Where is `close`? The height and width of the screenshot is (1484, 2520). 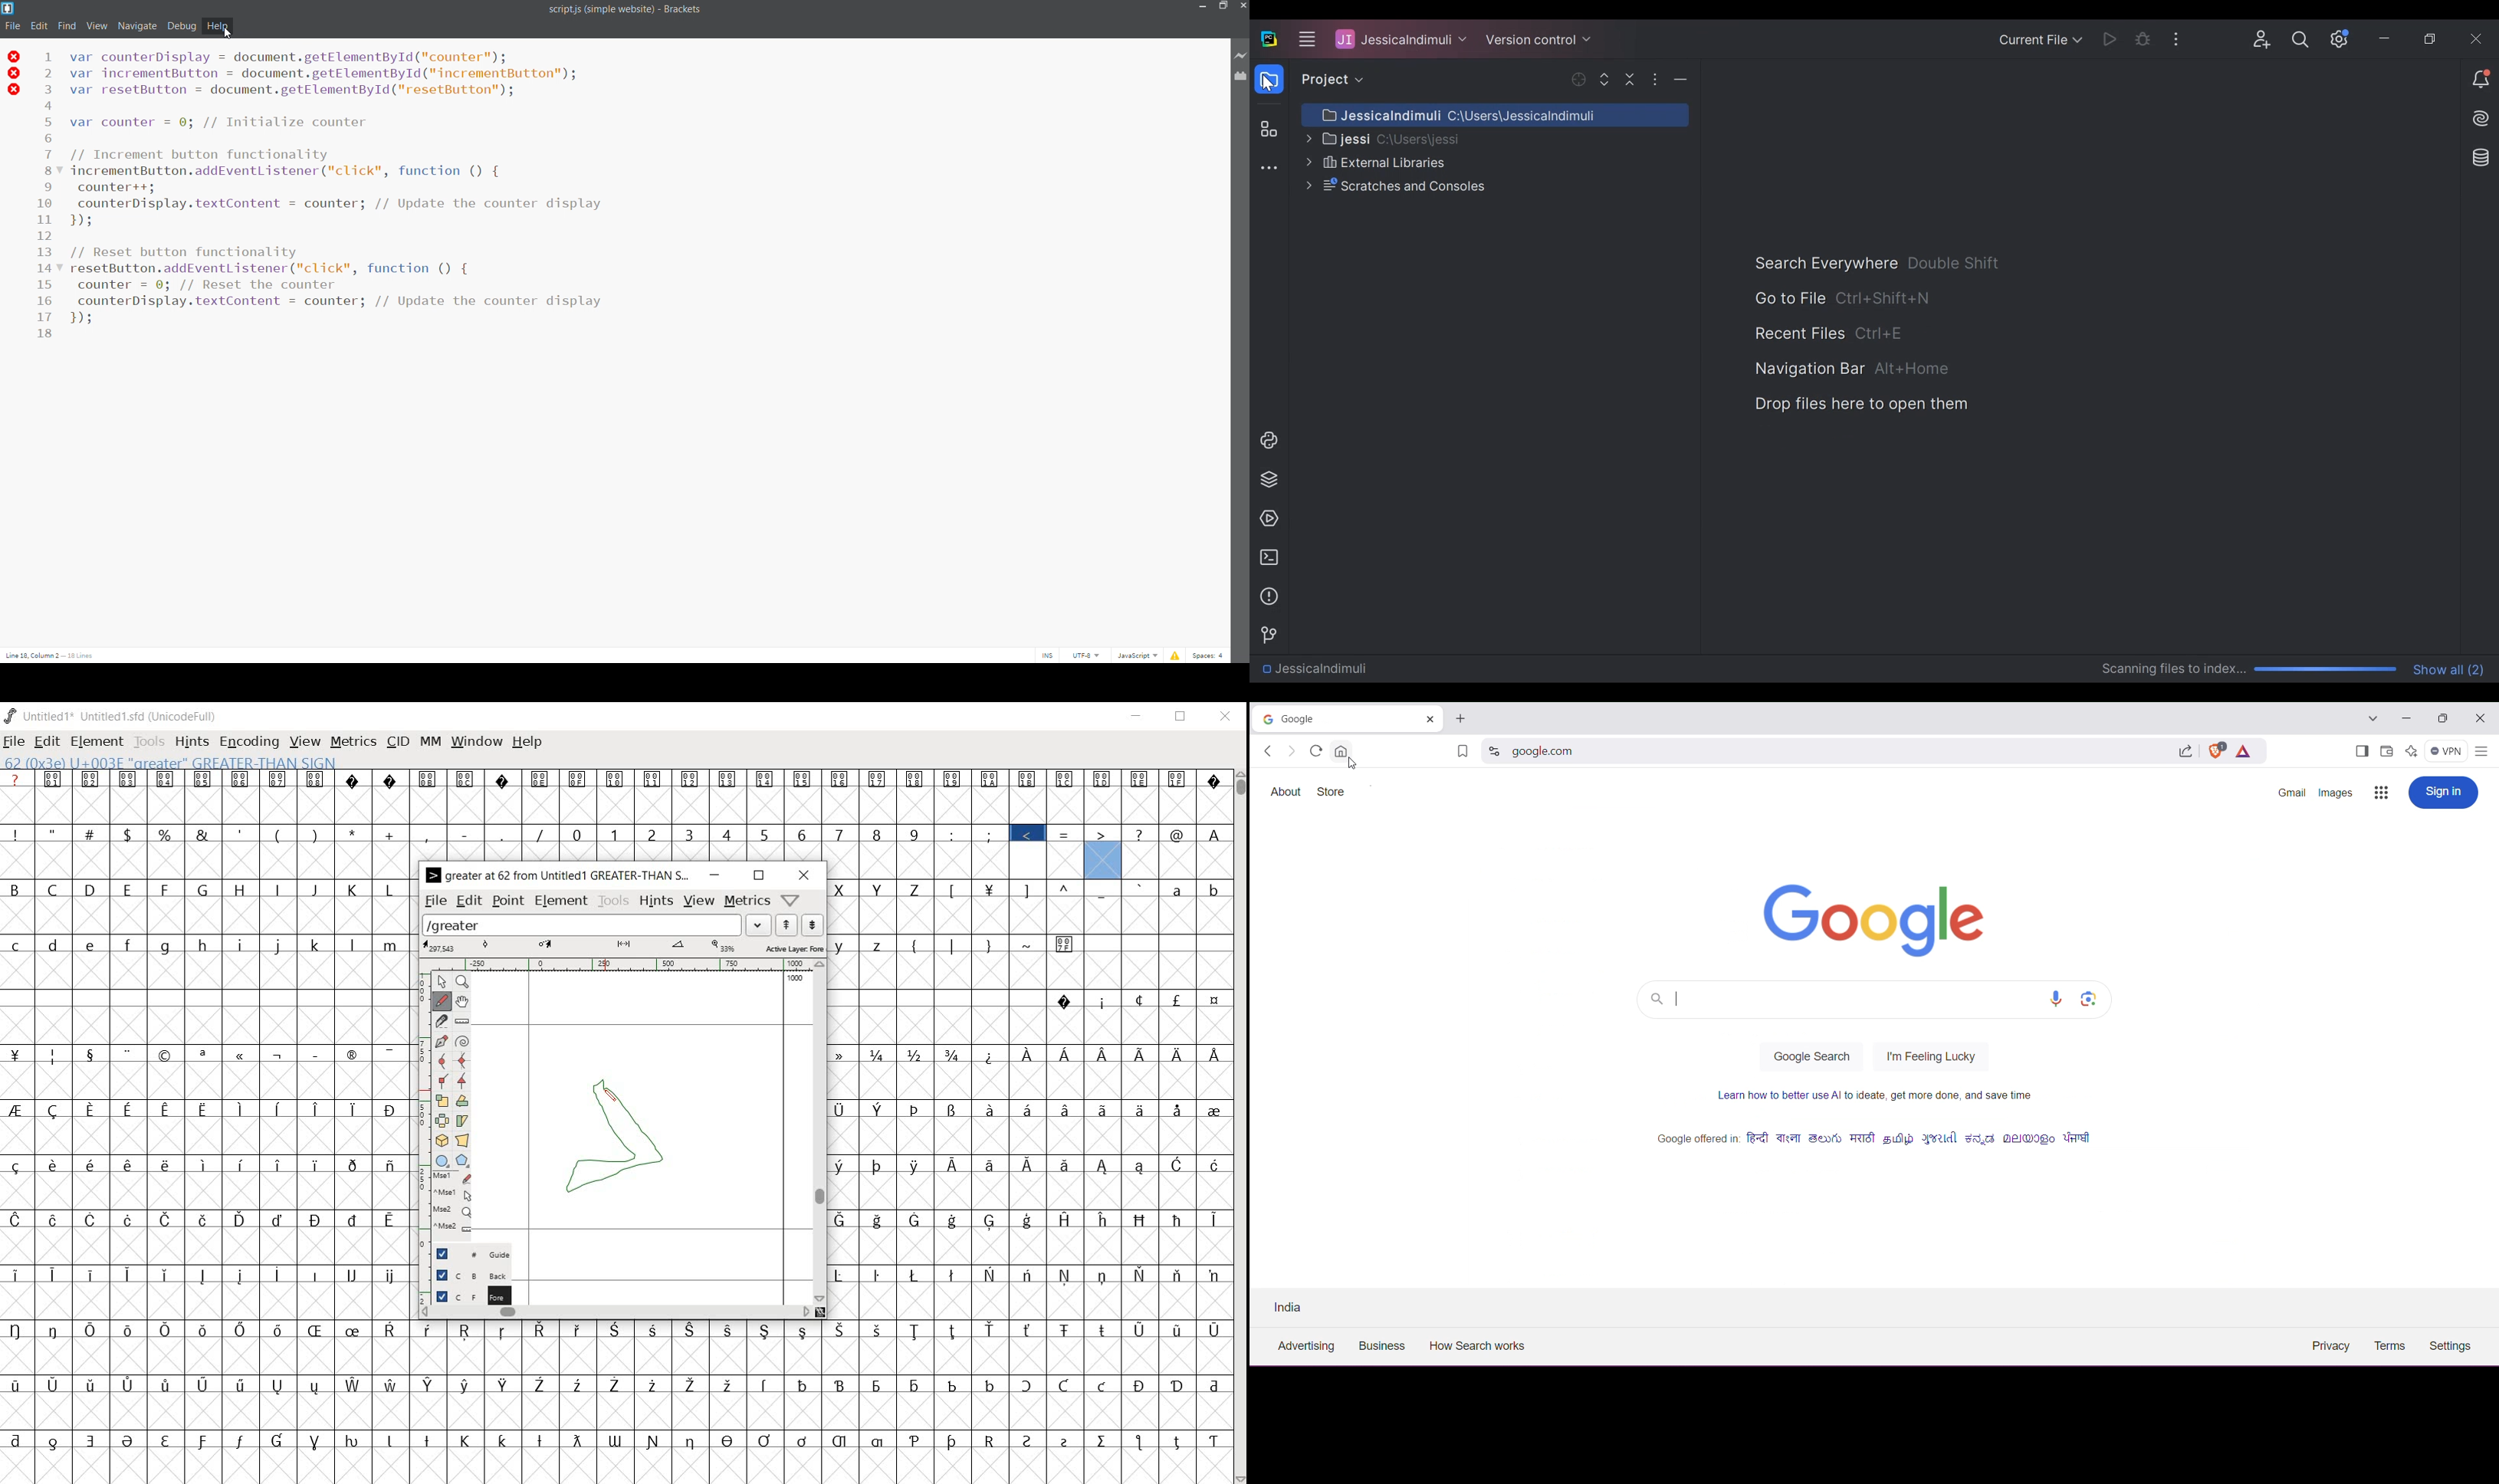
close is located at coordinates (1225, 716).